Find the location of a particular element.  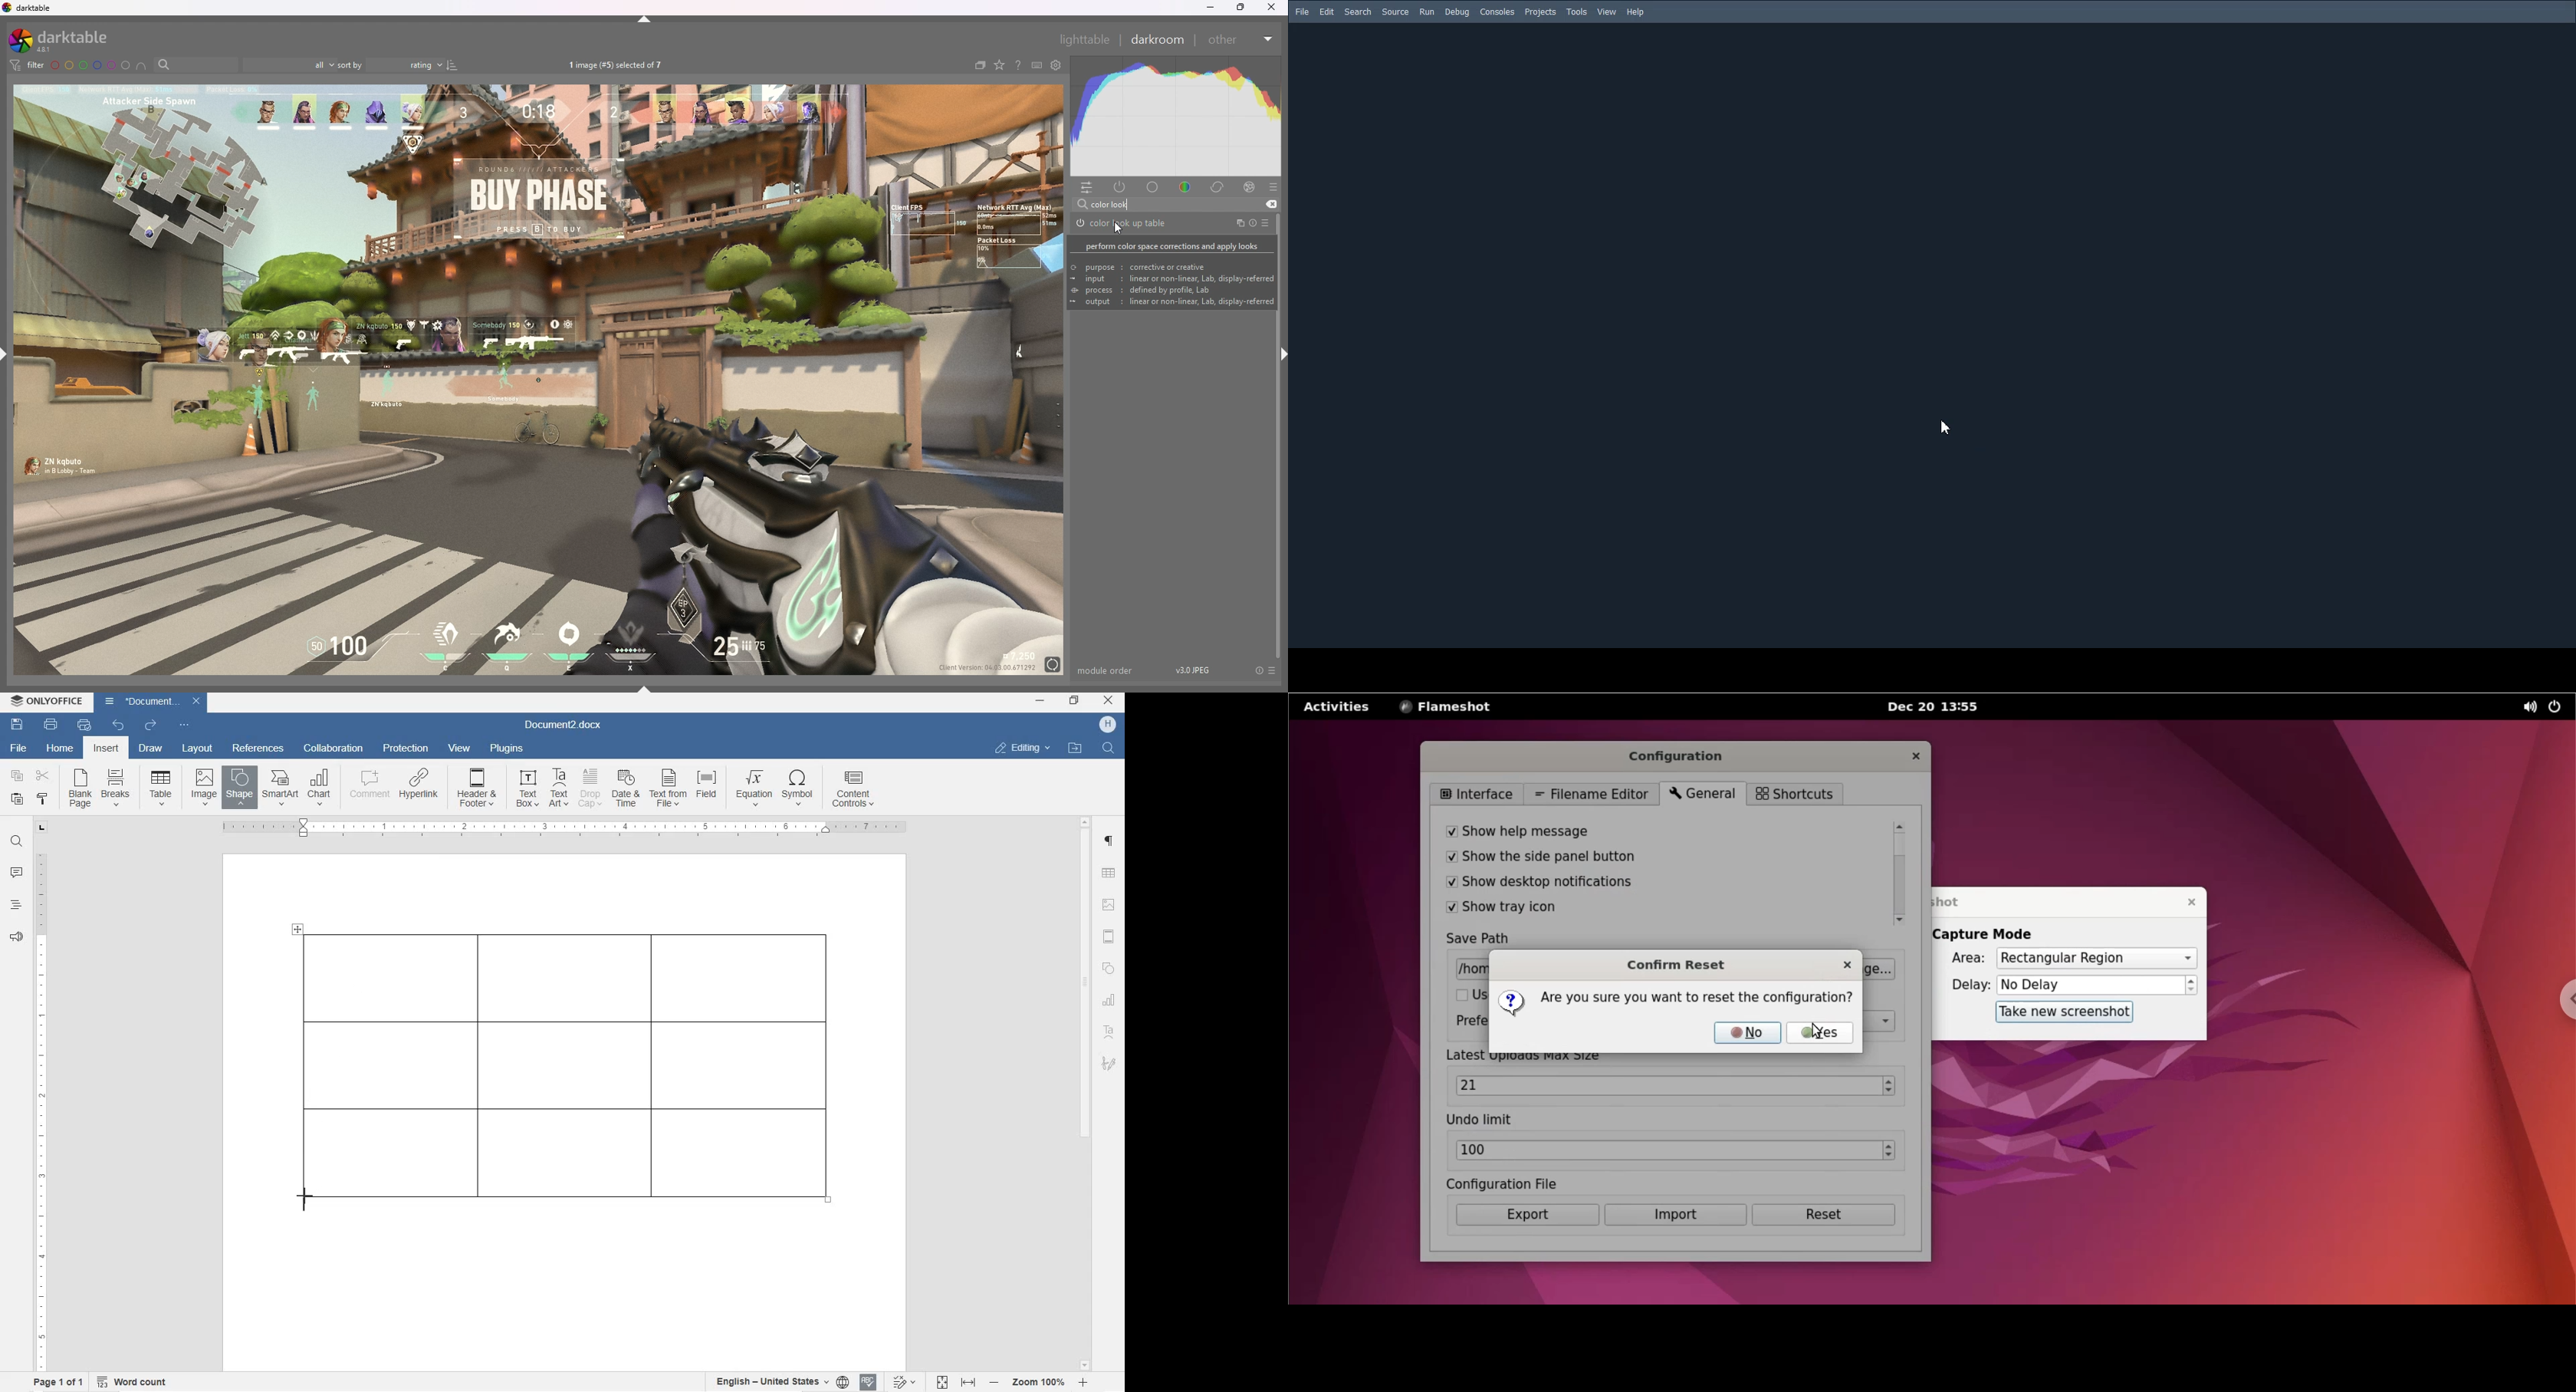

FIND is located at coordinates (1110, 747).